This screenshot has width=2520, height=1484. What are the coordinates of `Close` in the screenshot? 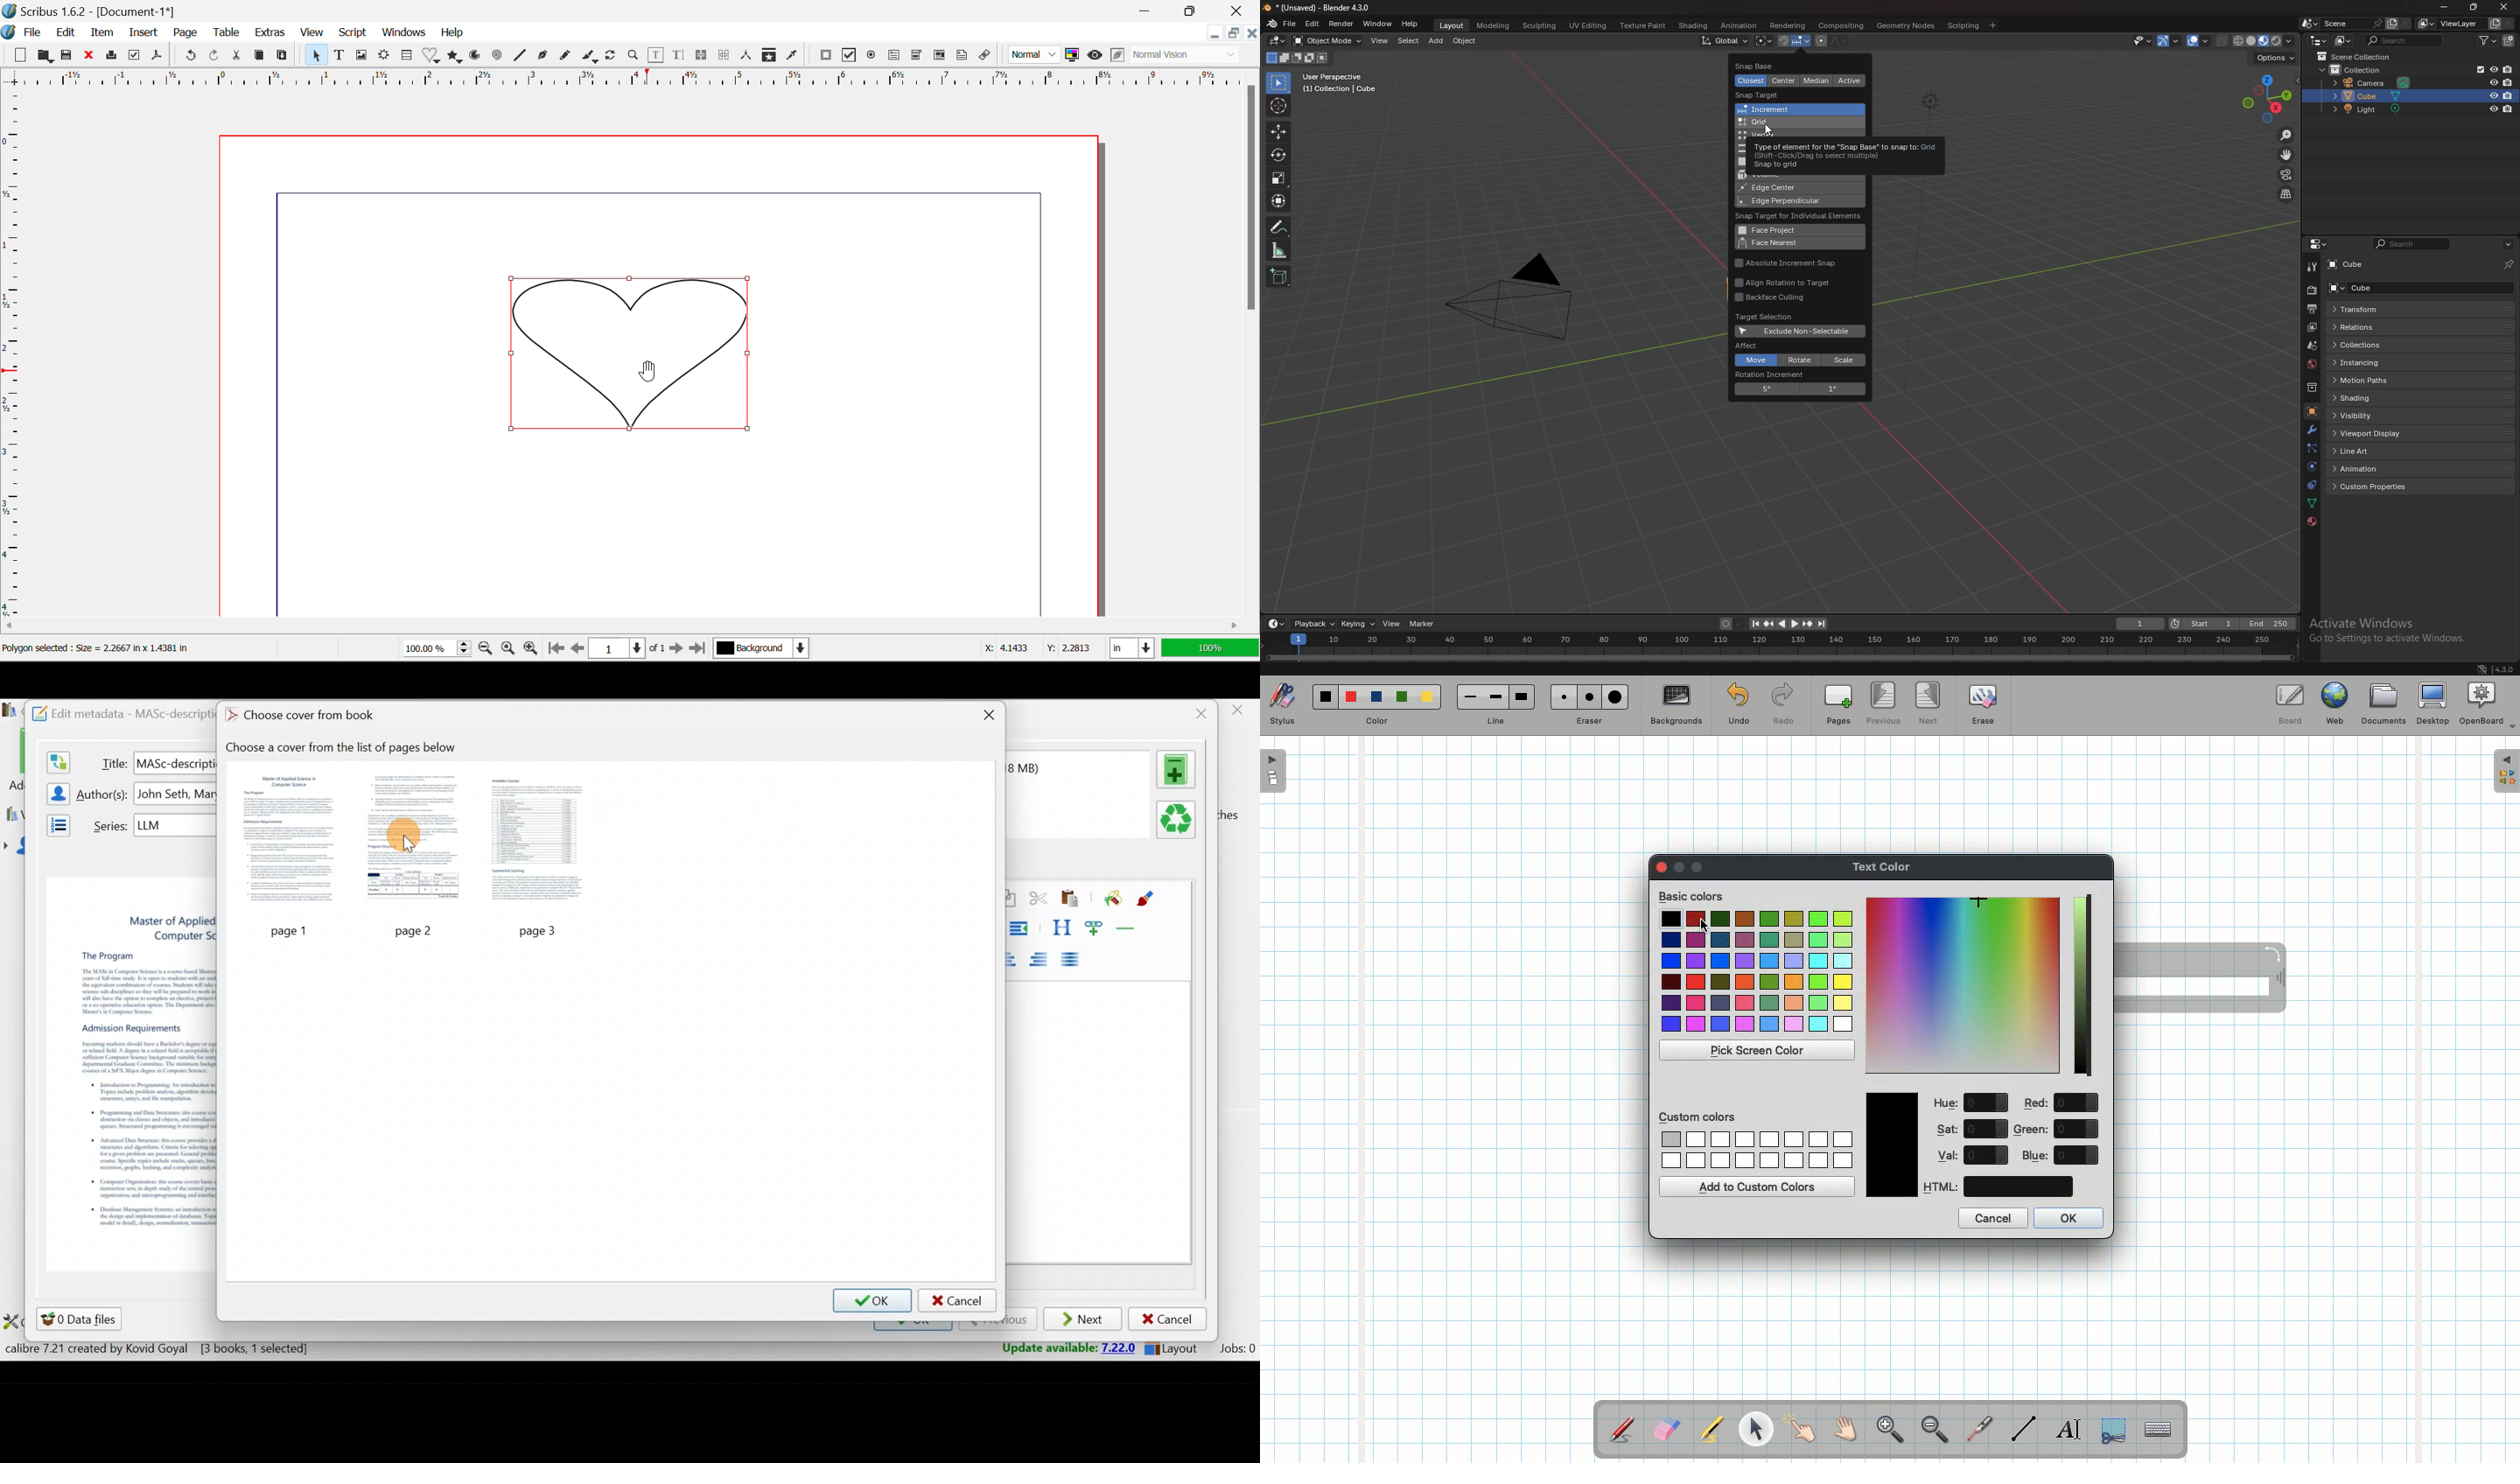 It's located at (986, 717).